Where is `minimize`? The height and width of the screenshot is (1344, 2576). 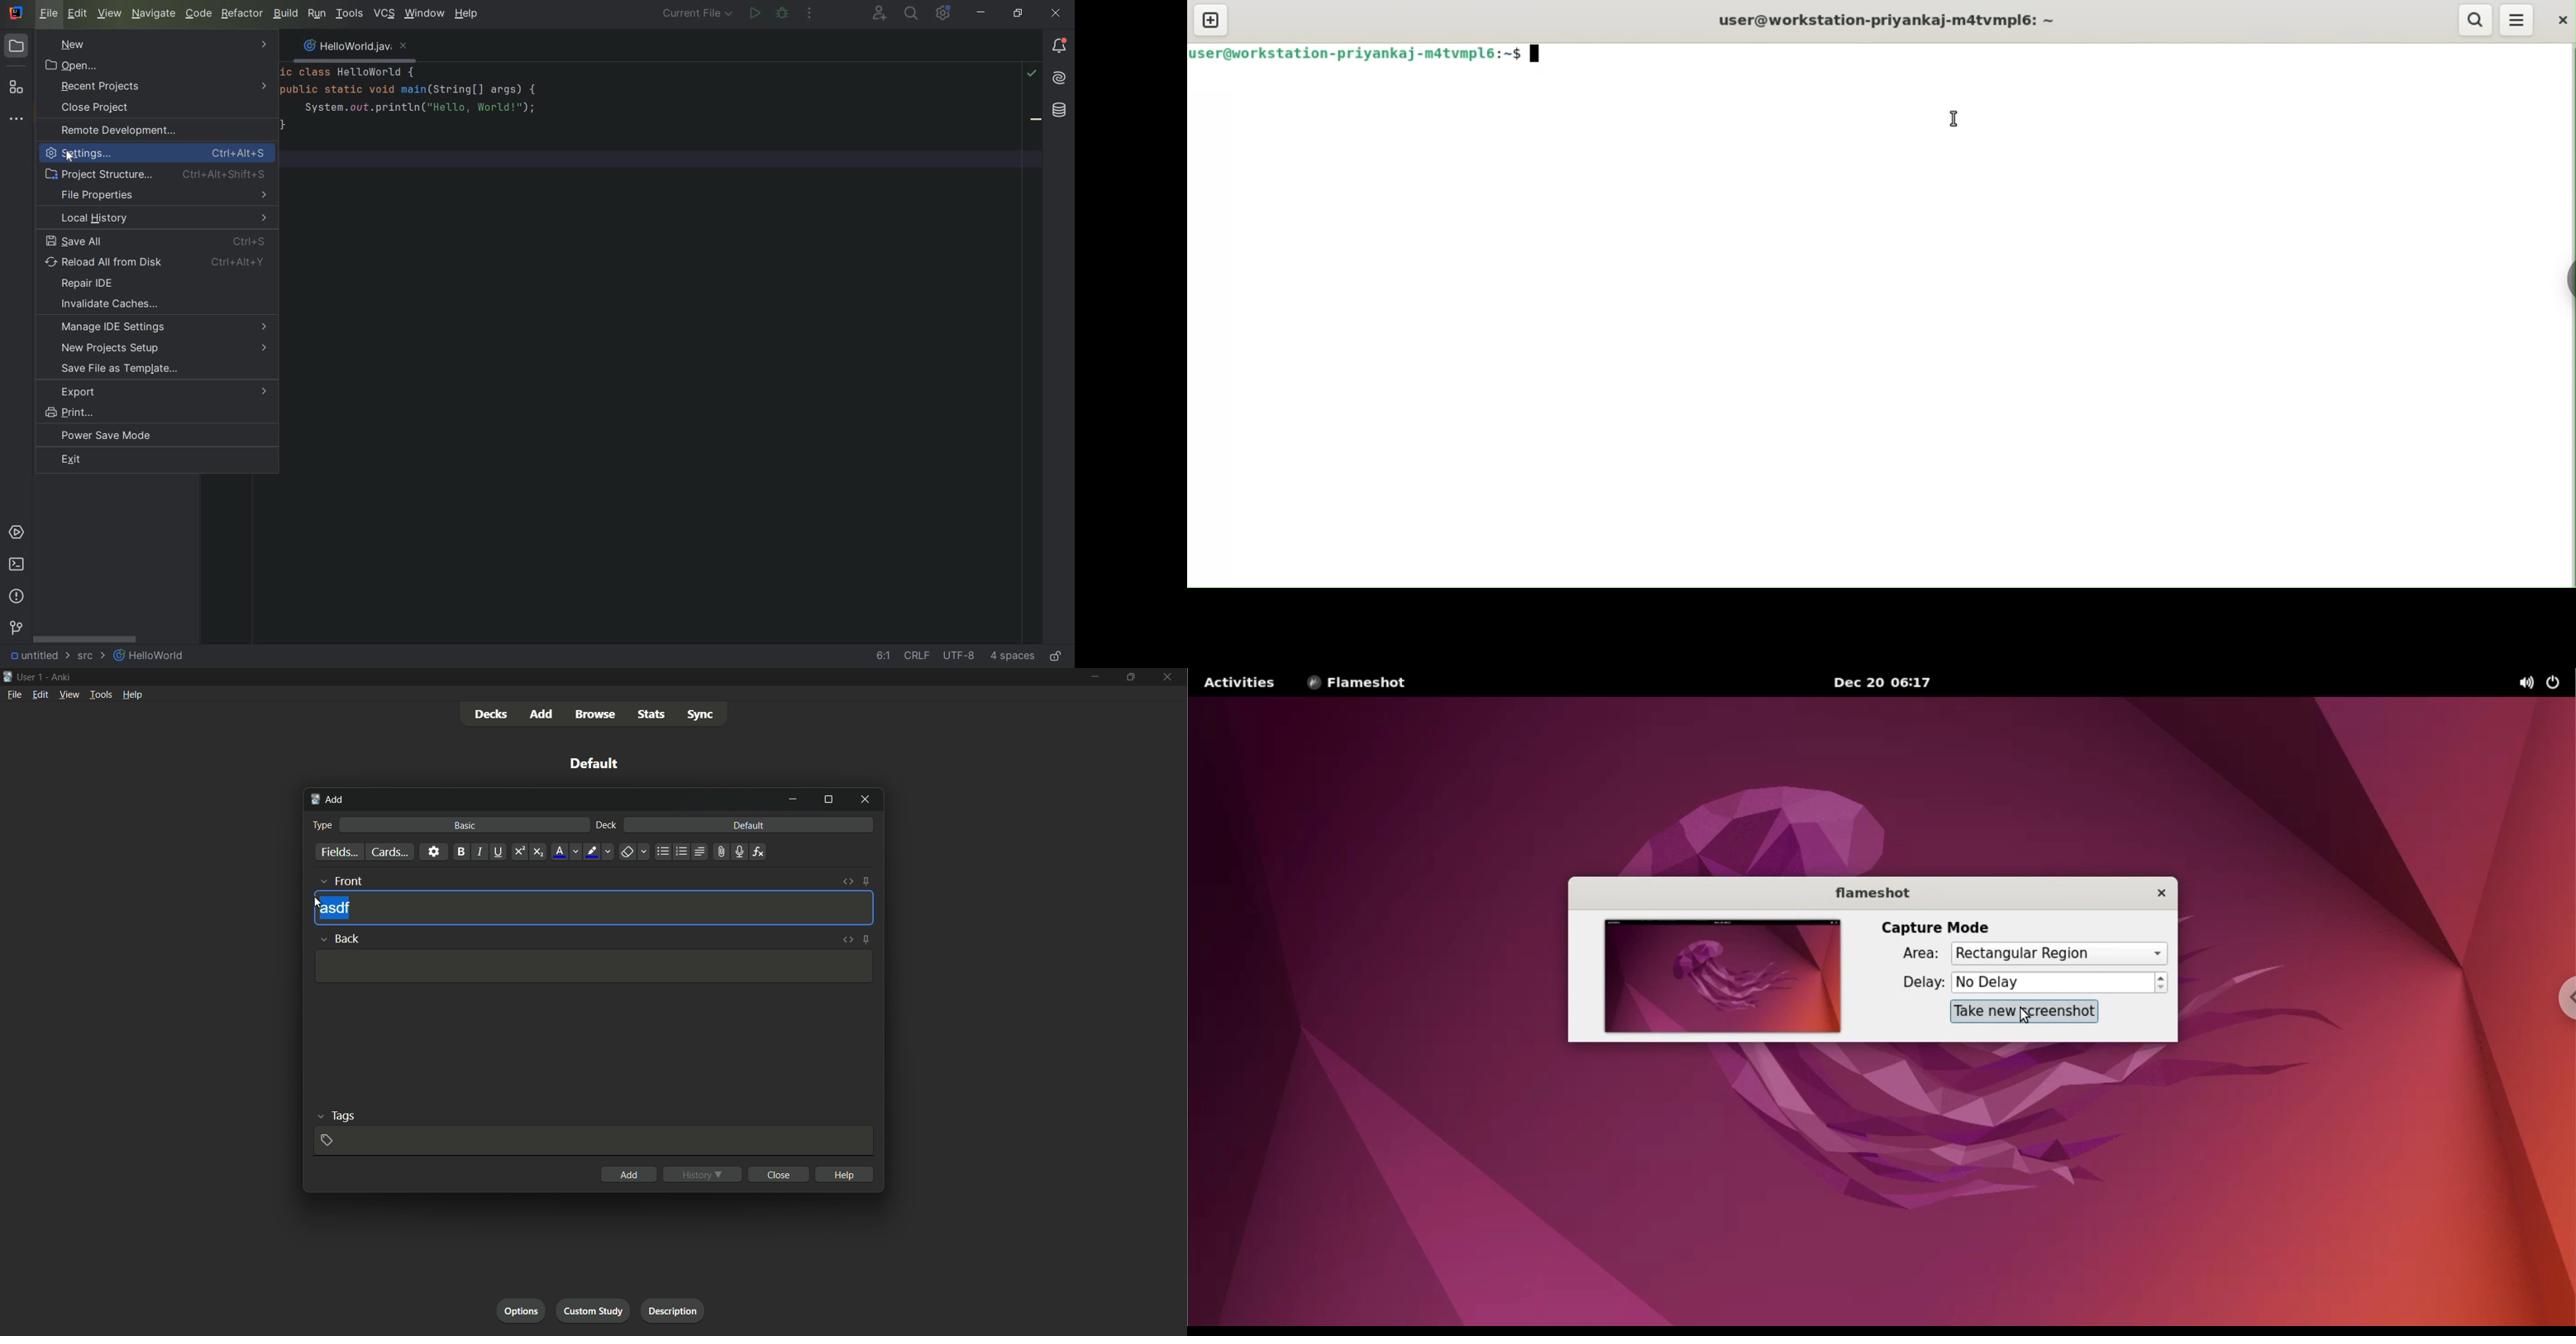 minimize is located at coordinates (793, 799).